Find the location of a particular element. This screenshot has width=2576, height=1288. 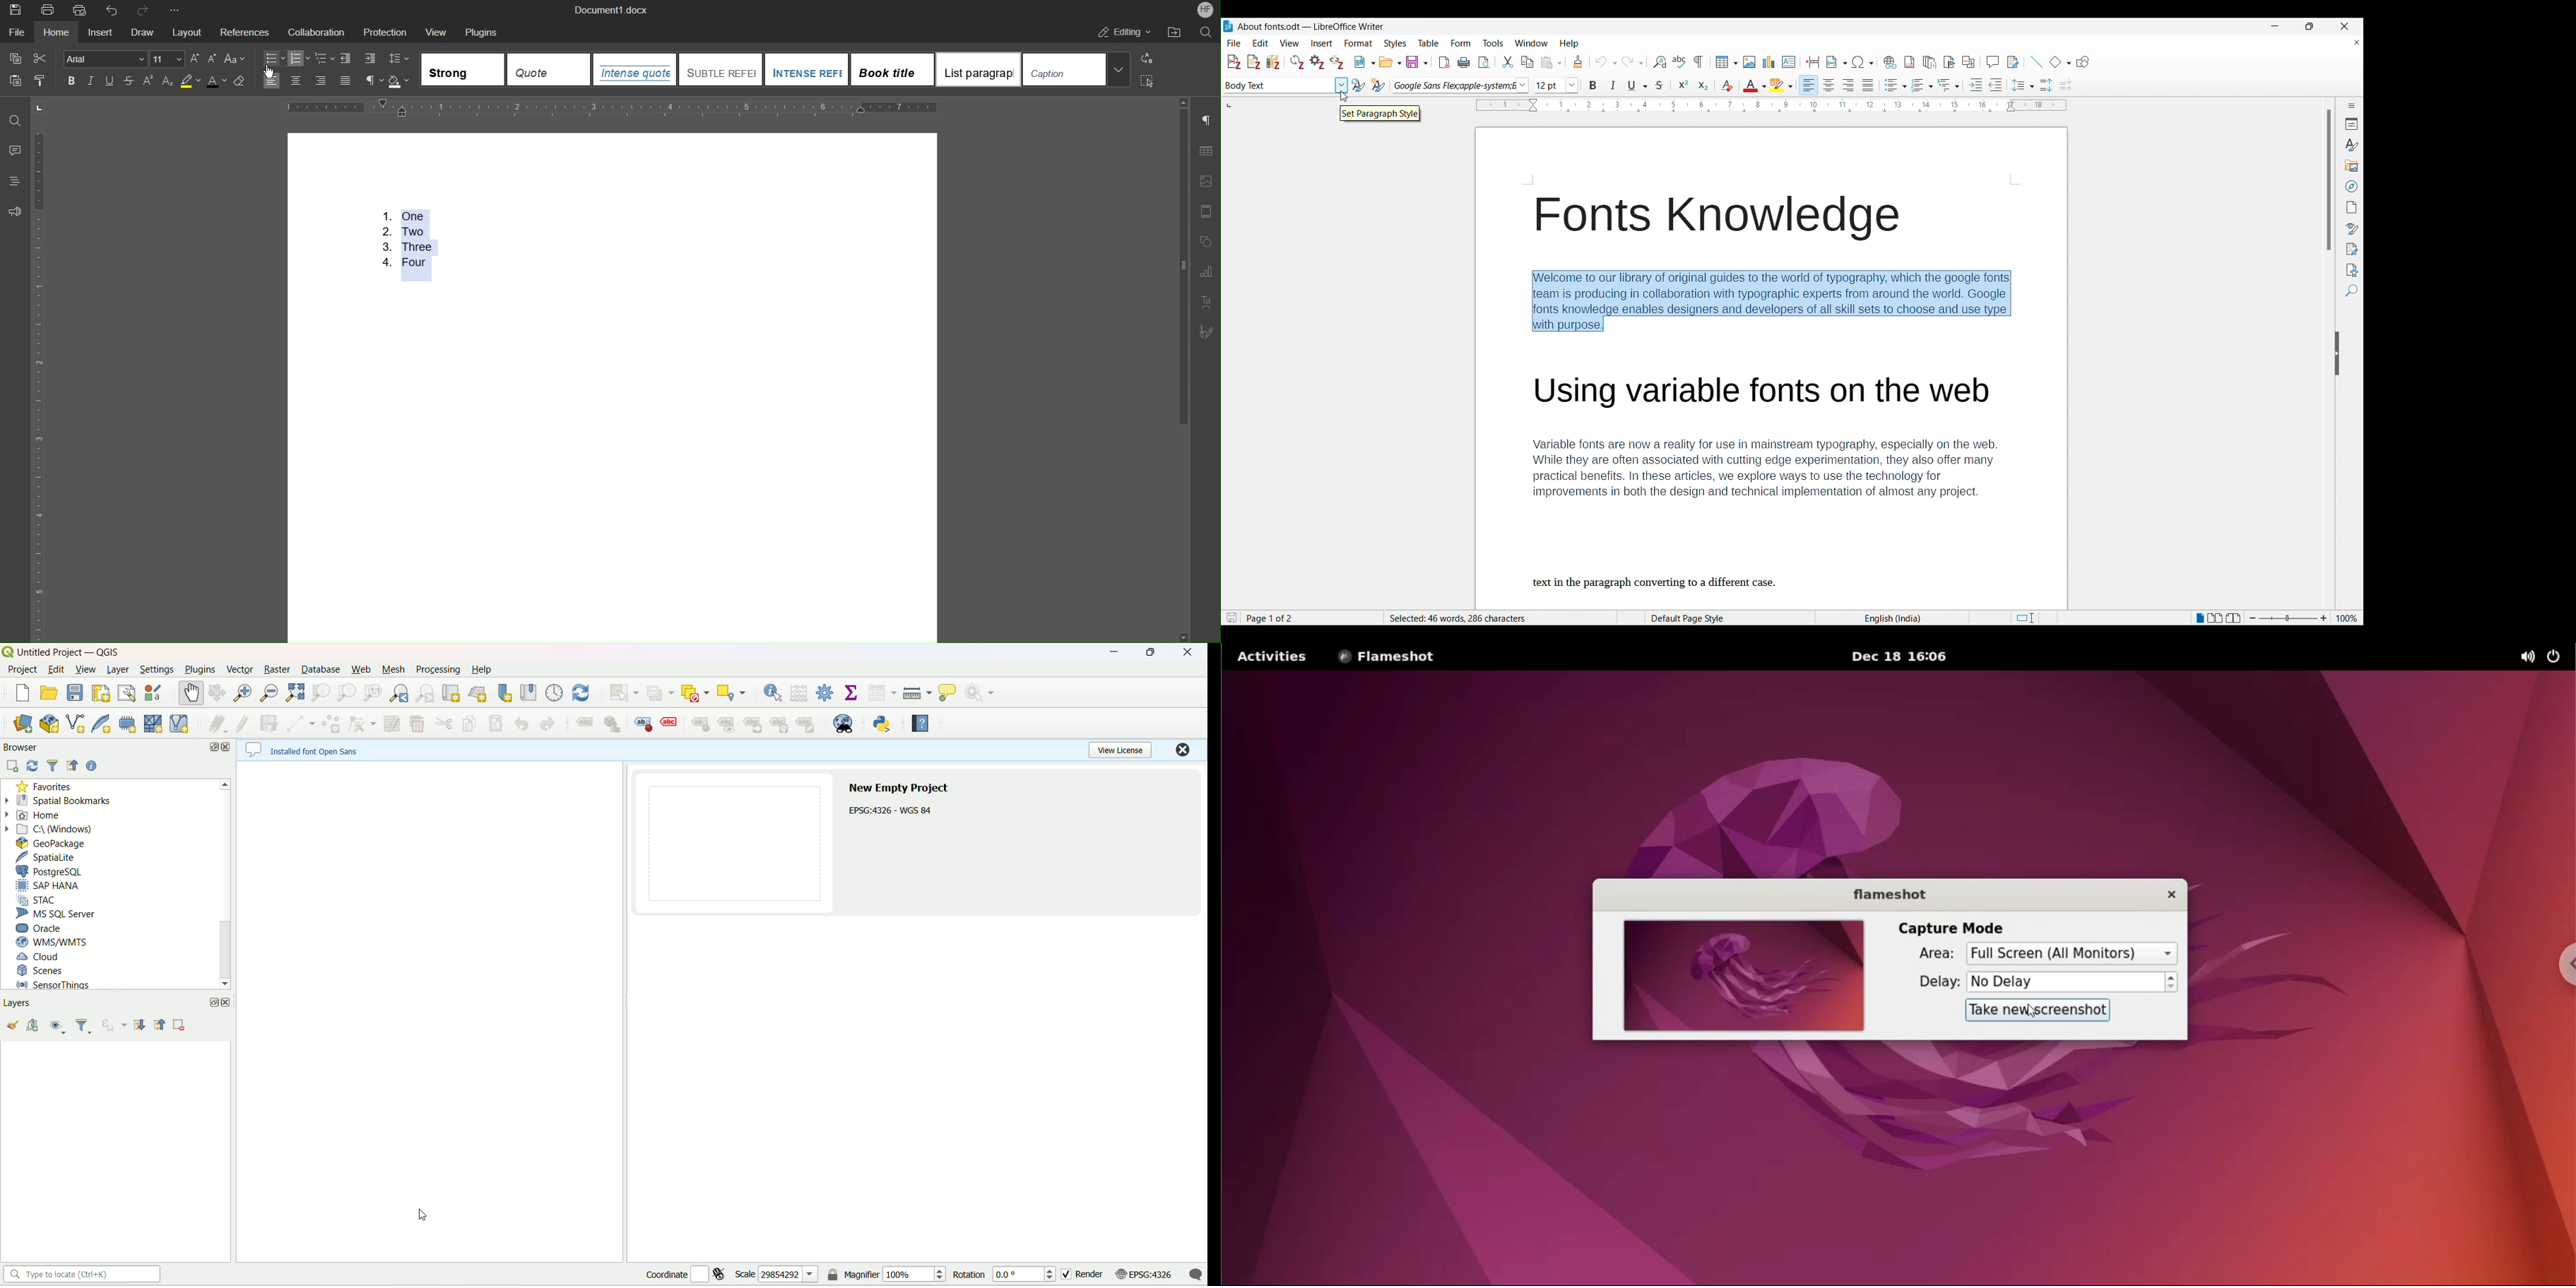

Hide sidebar is located at coordinates (2338, 354).